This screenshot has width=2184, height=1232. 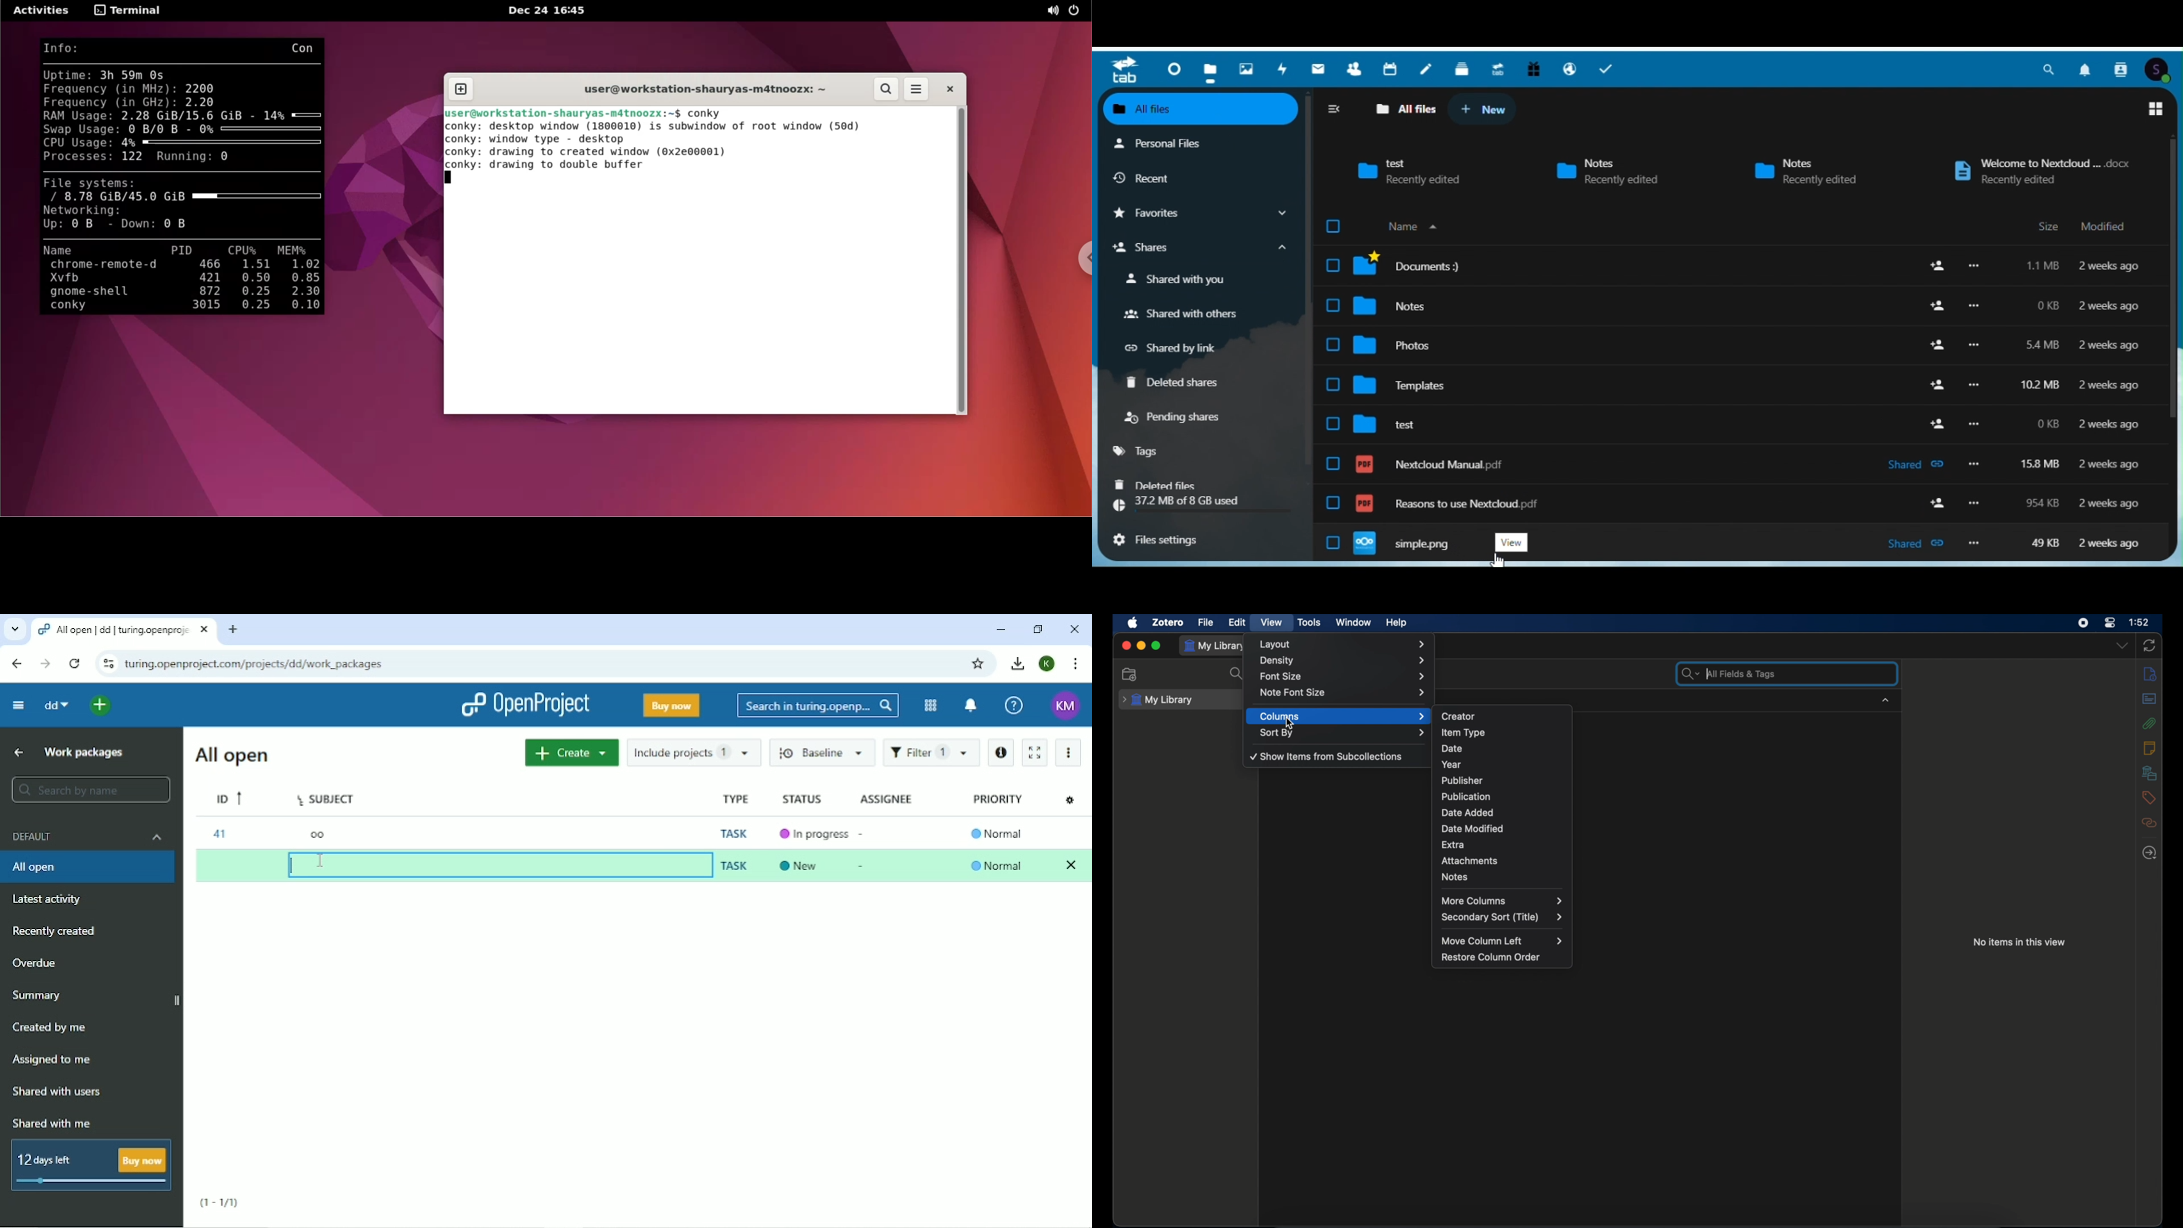 What do you see at coordinates (1333, 111) in the screenshot?
I see `Collapse sidebar` at bounding box center [1333, 111].